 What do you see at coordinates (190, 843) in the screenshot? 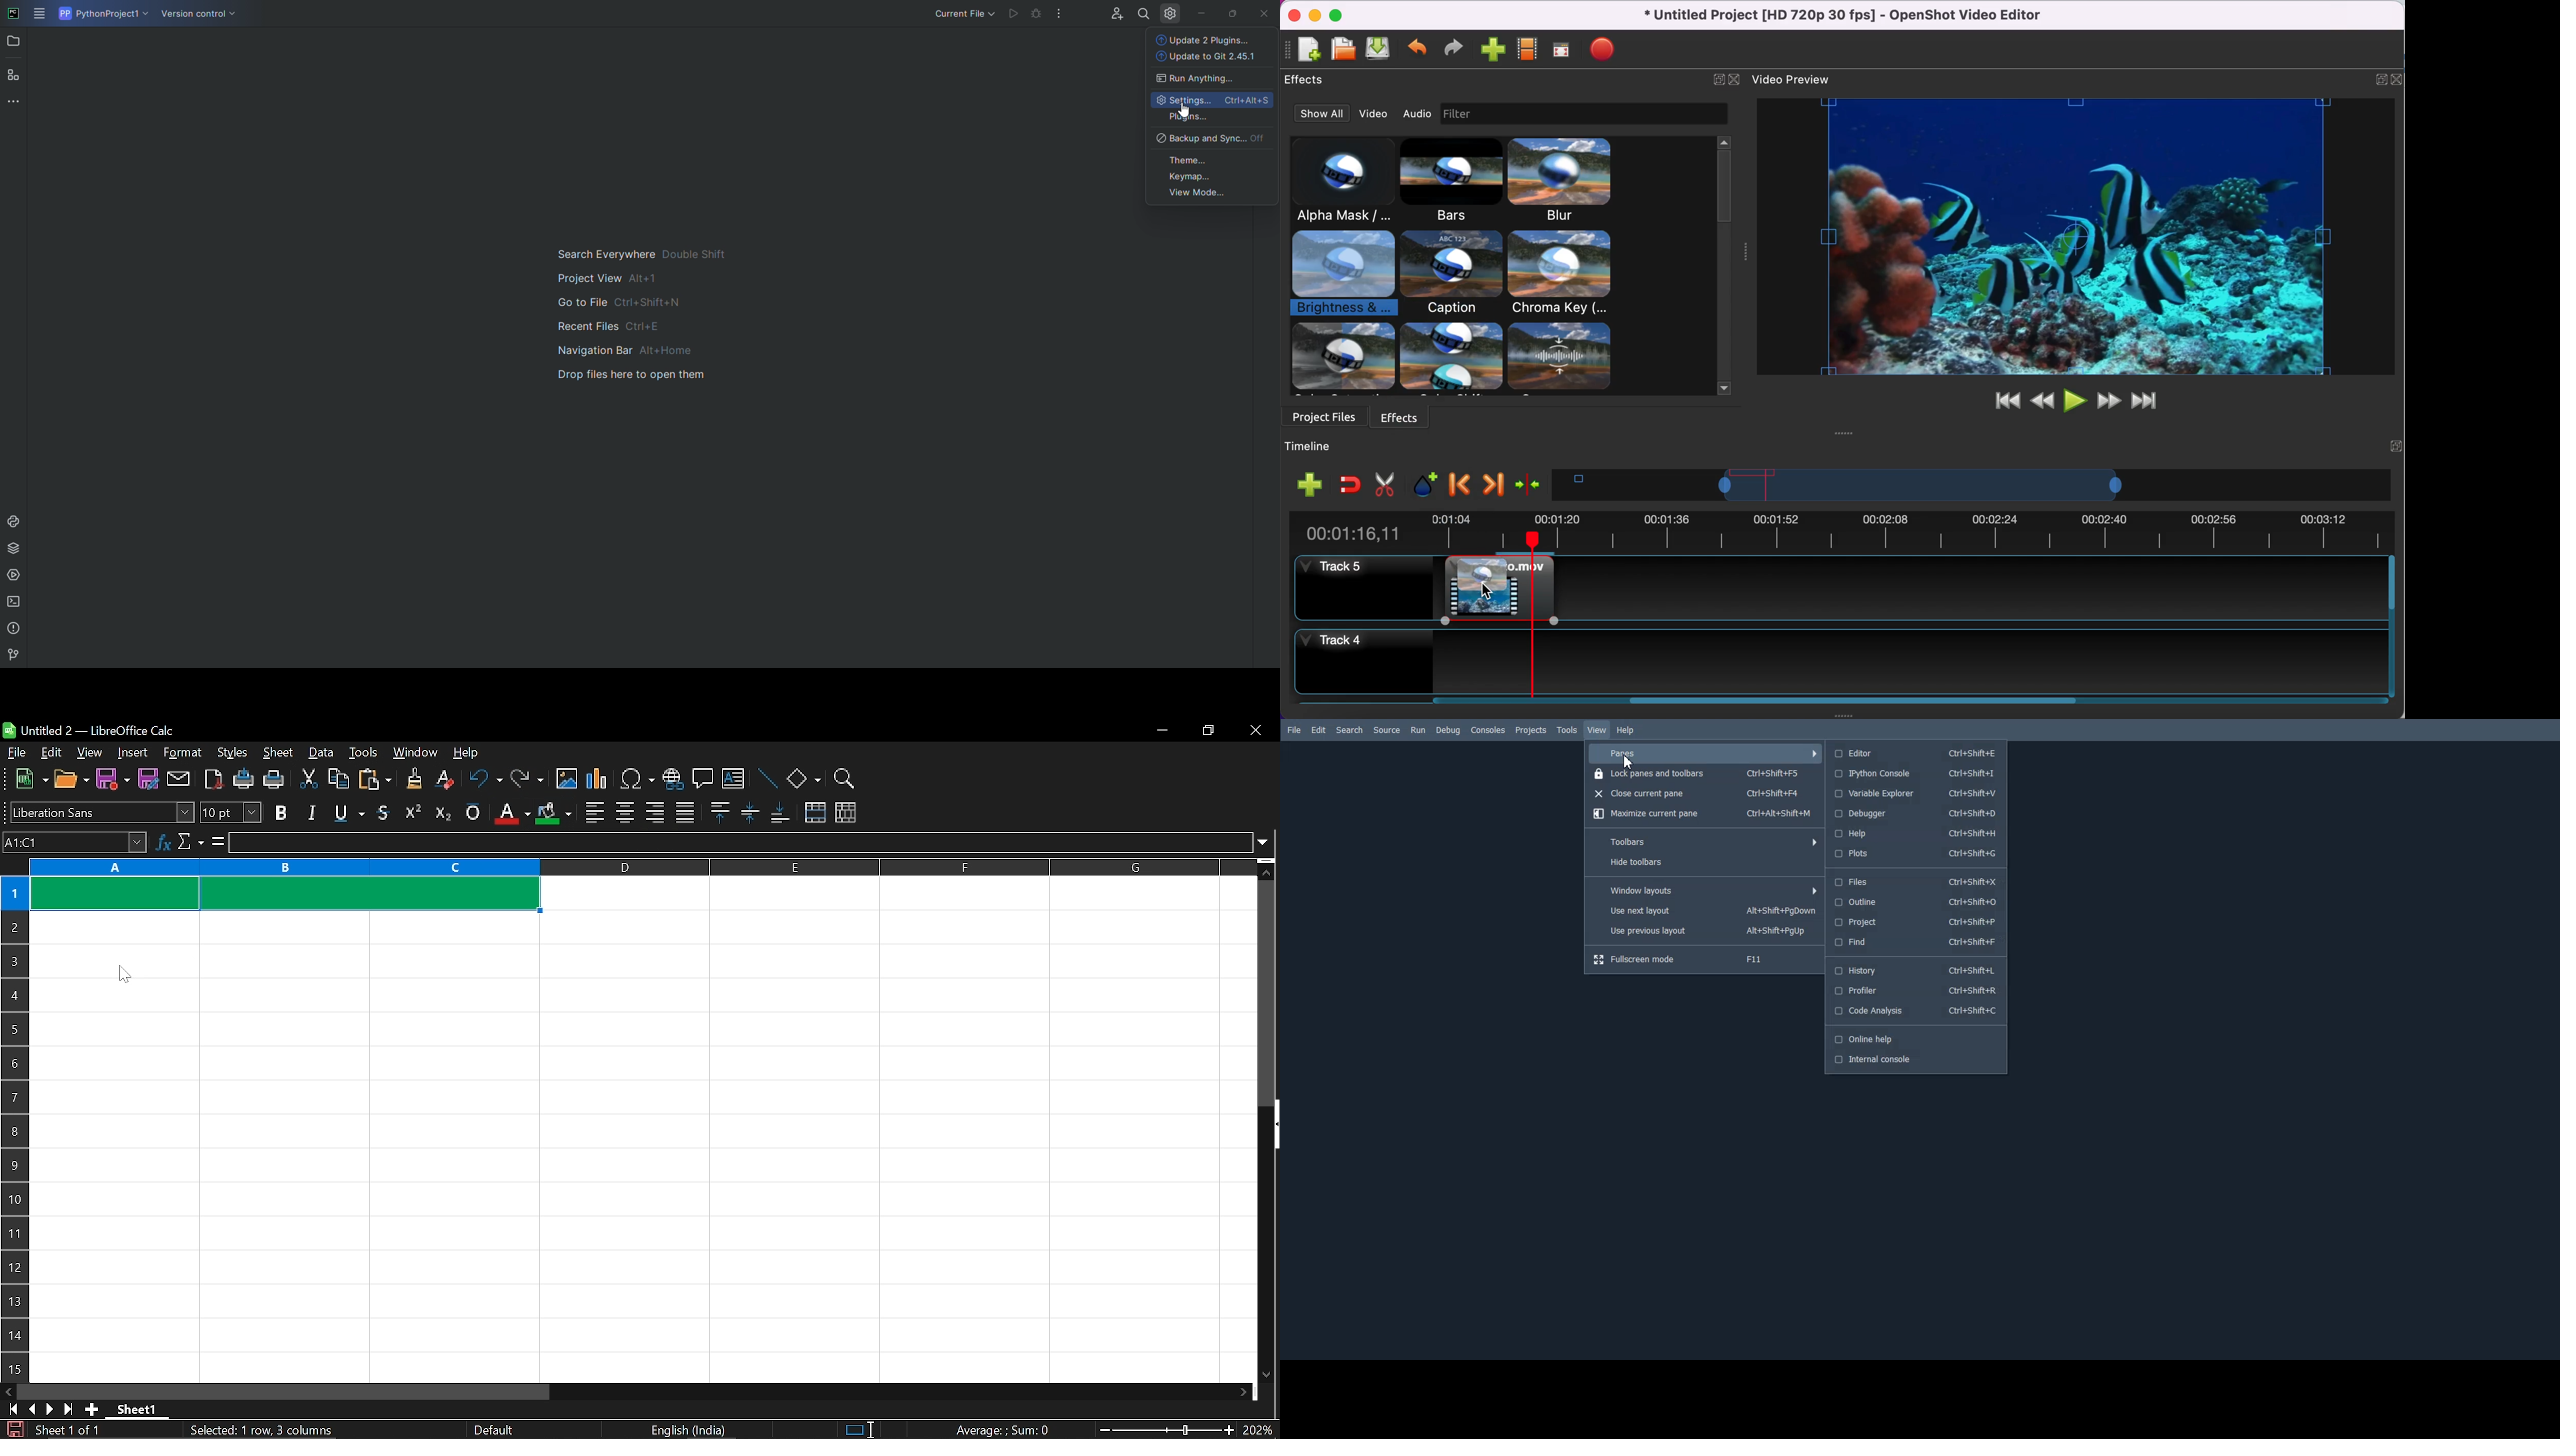
I see `select function` at bounding box center [190, 843].